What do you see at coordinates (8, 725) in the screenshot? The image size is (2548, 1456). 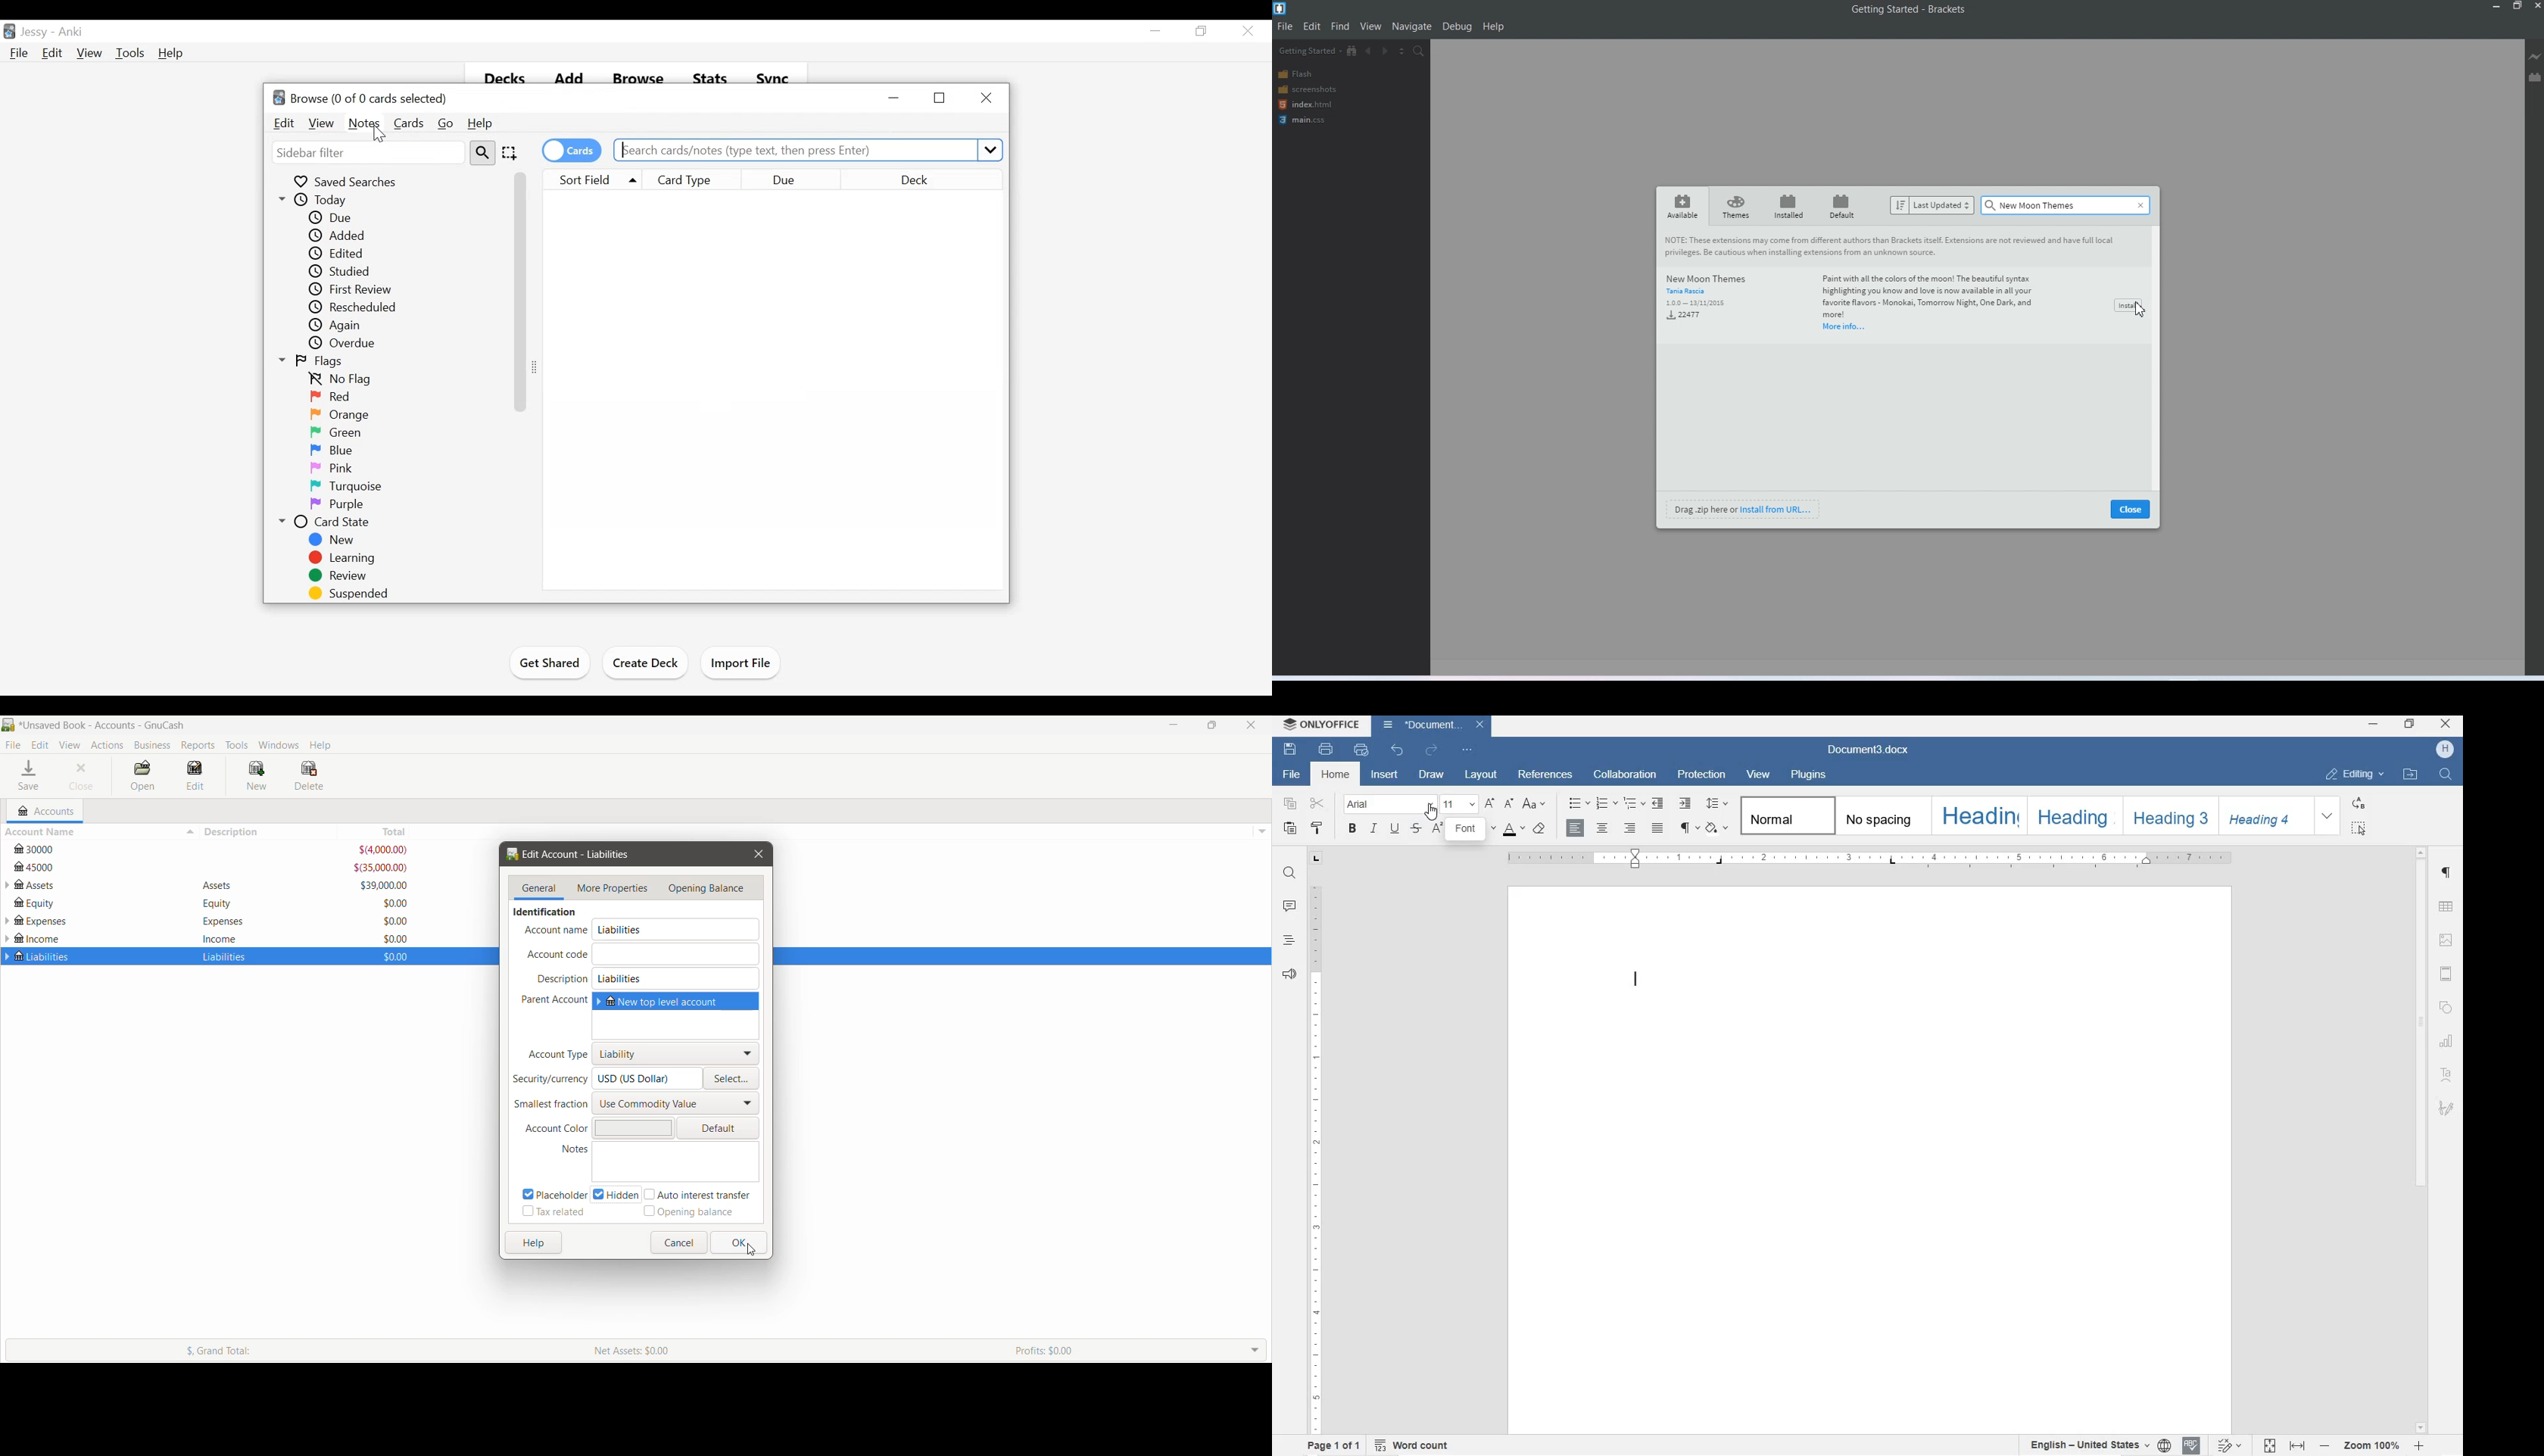 I see `Application Logo` at bounding box center [8, 725].